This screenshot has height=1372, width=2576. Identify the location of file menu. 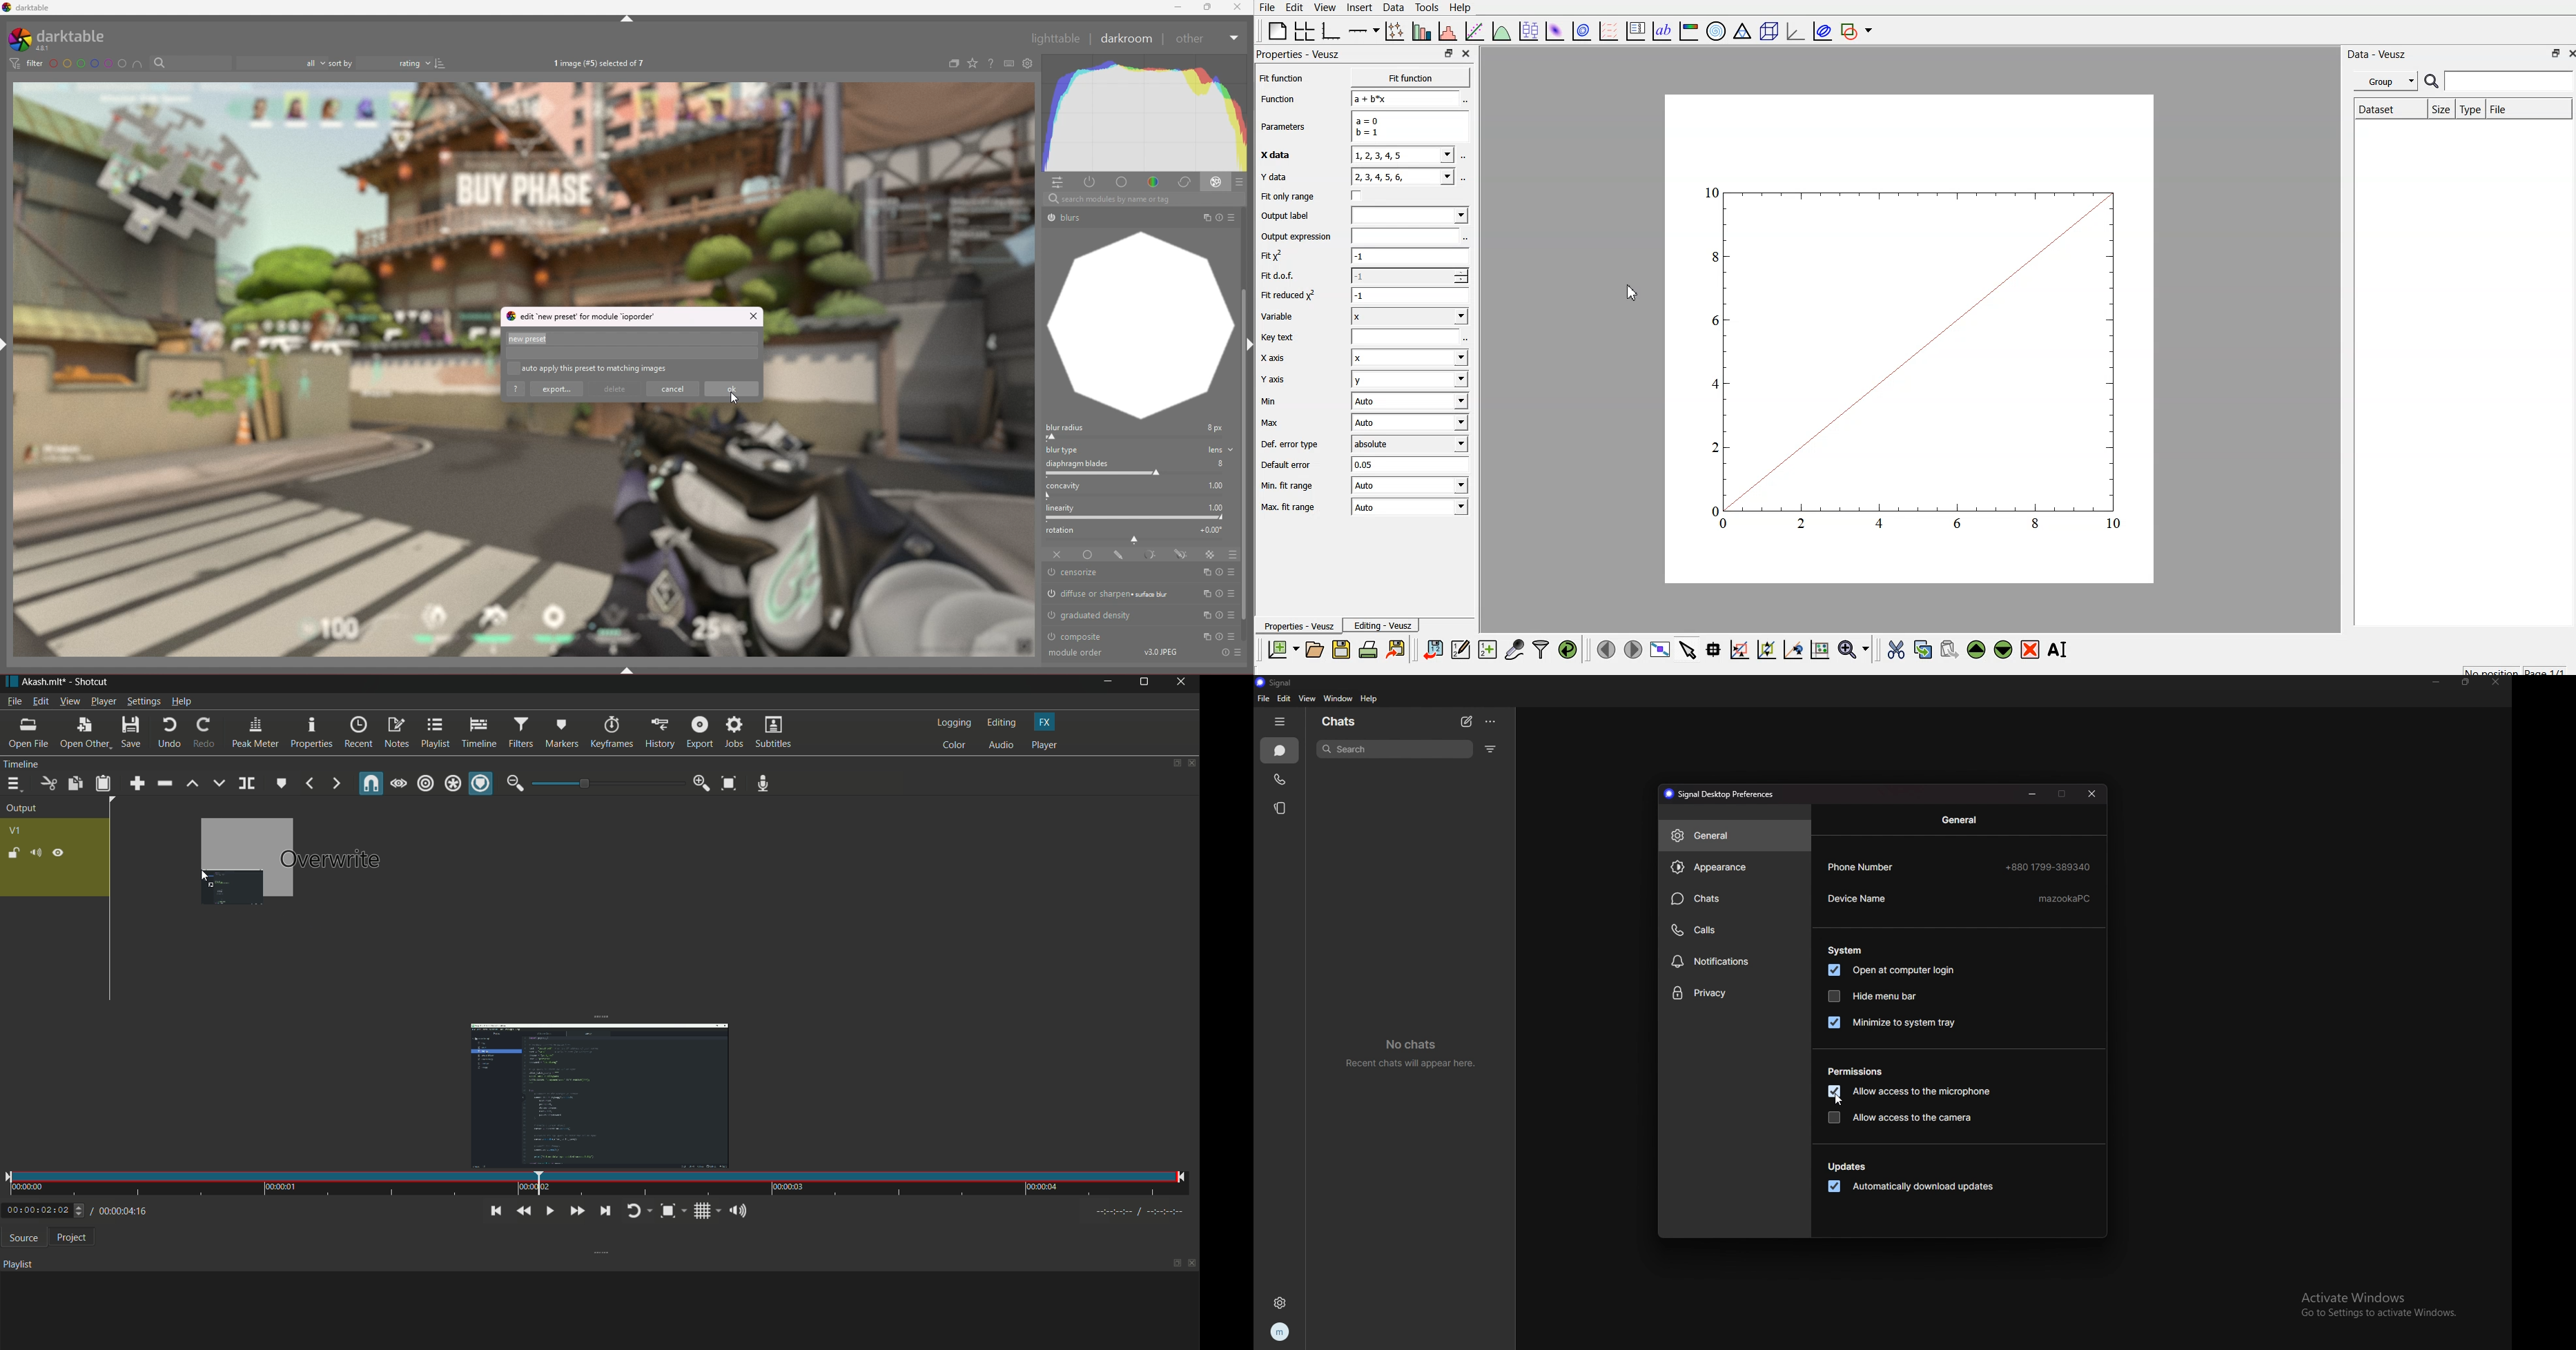
(14, 701).